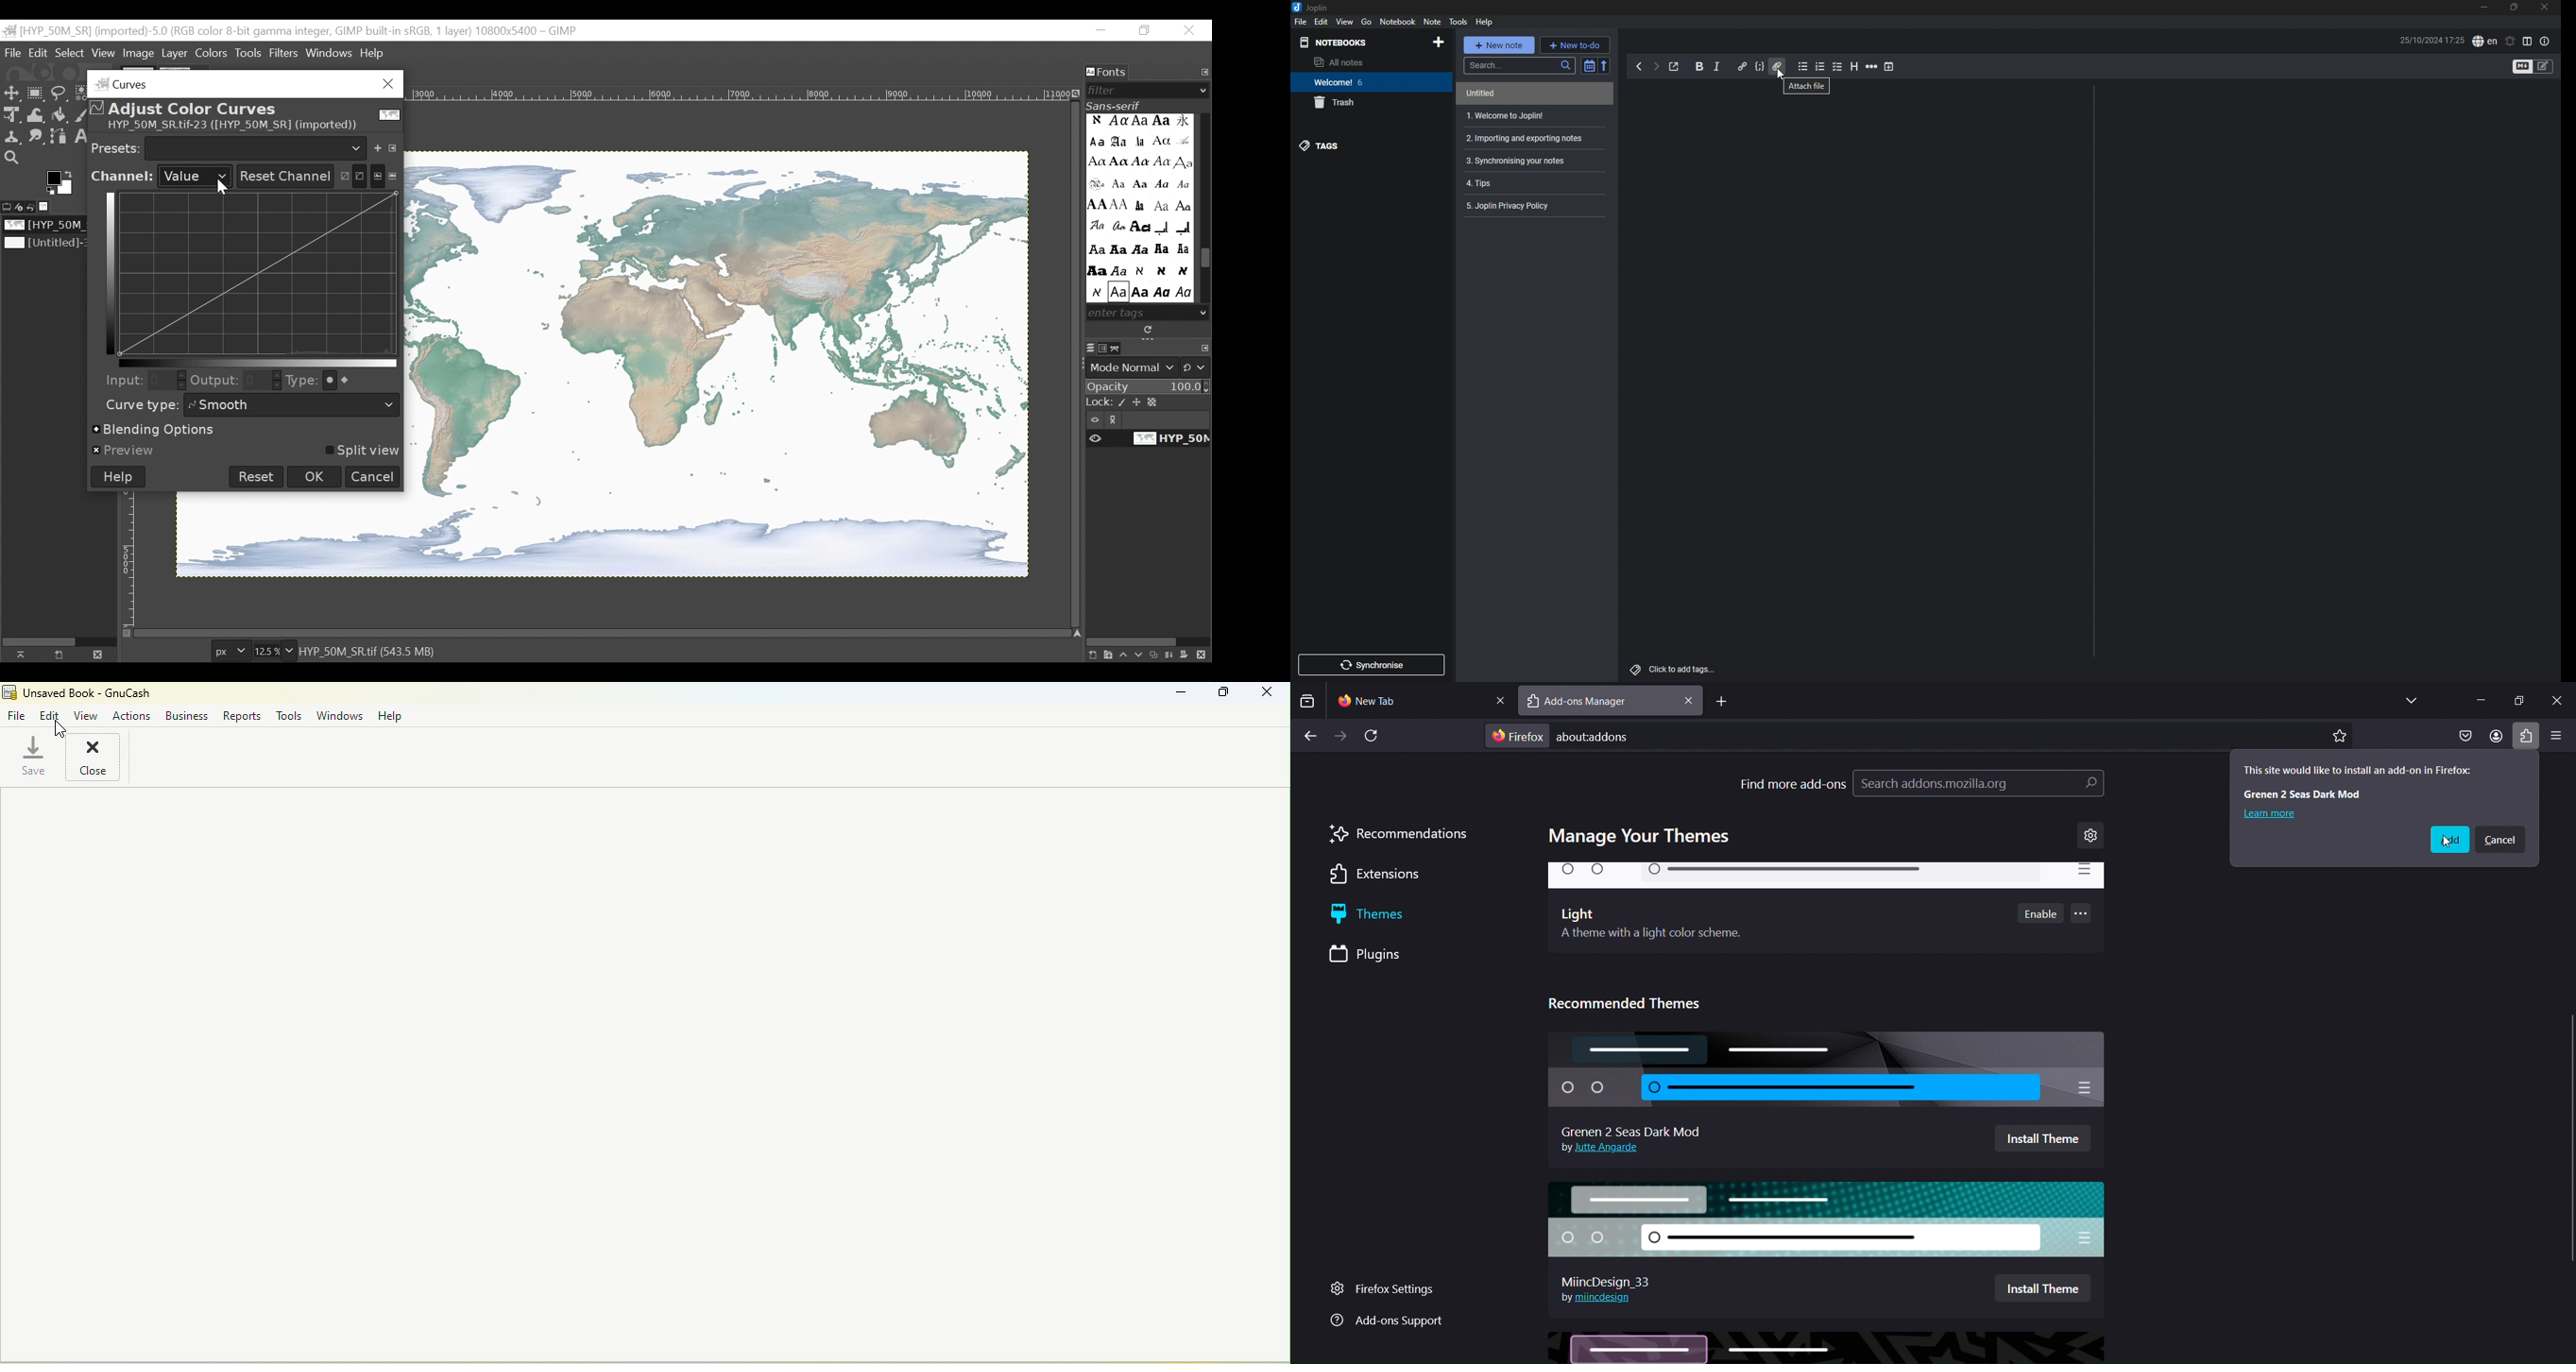 The width and height of the screenshot is (2576, 1372). What do you see at coordinates (1120, 348) in the screenshot?
I see `Paths` at bounding box center [1120, 348].